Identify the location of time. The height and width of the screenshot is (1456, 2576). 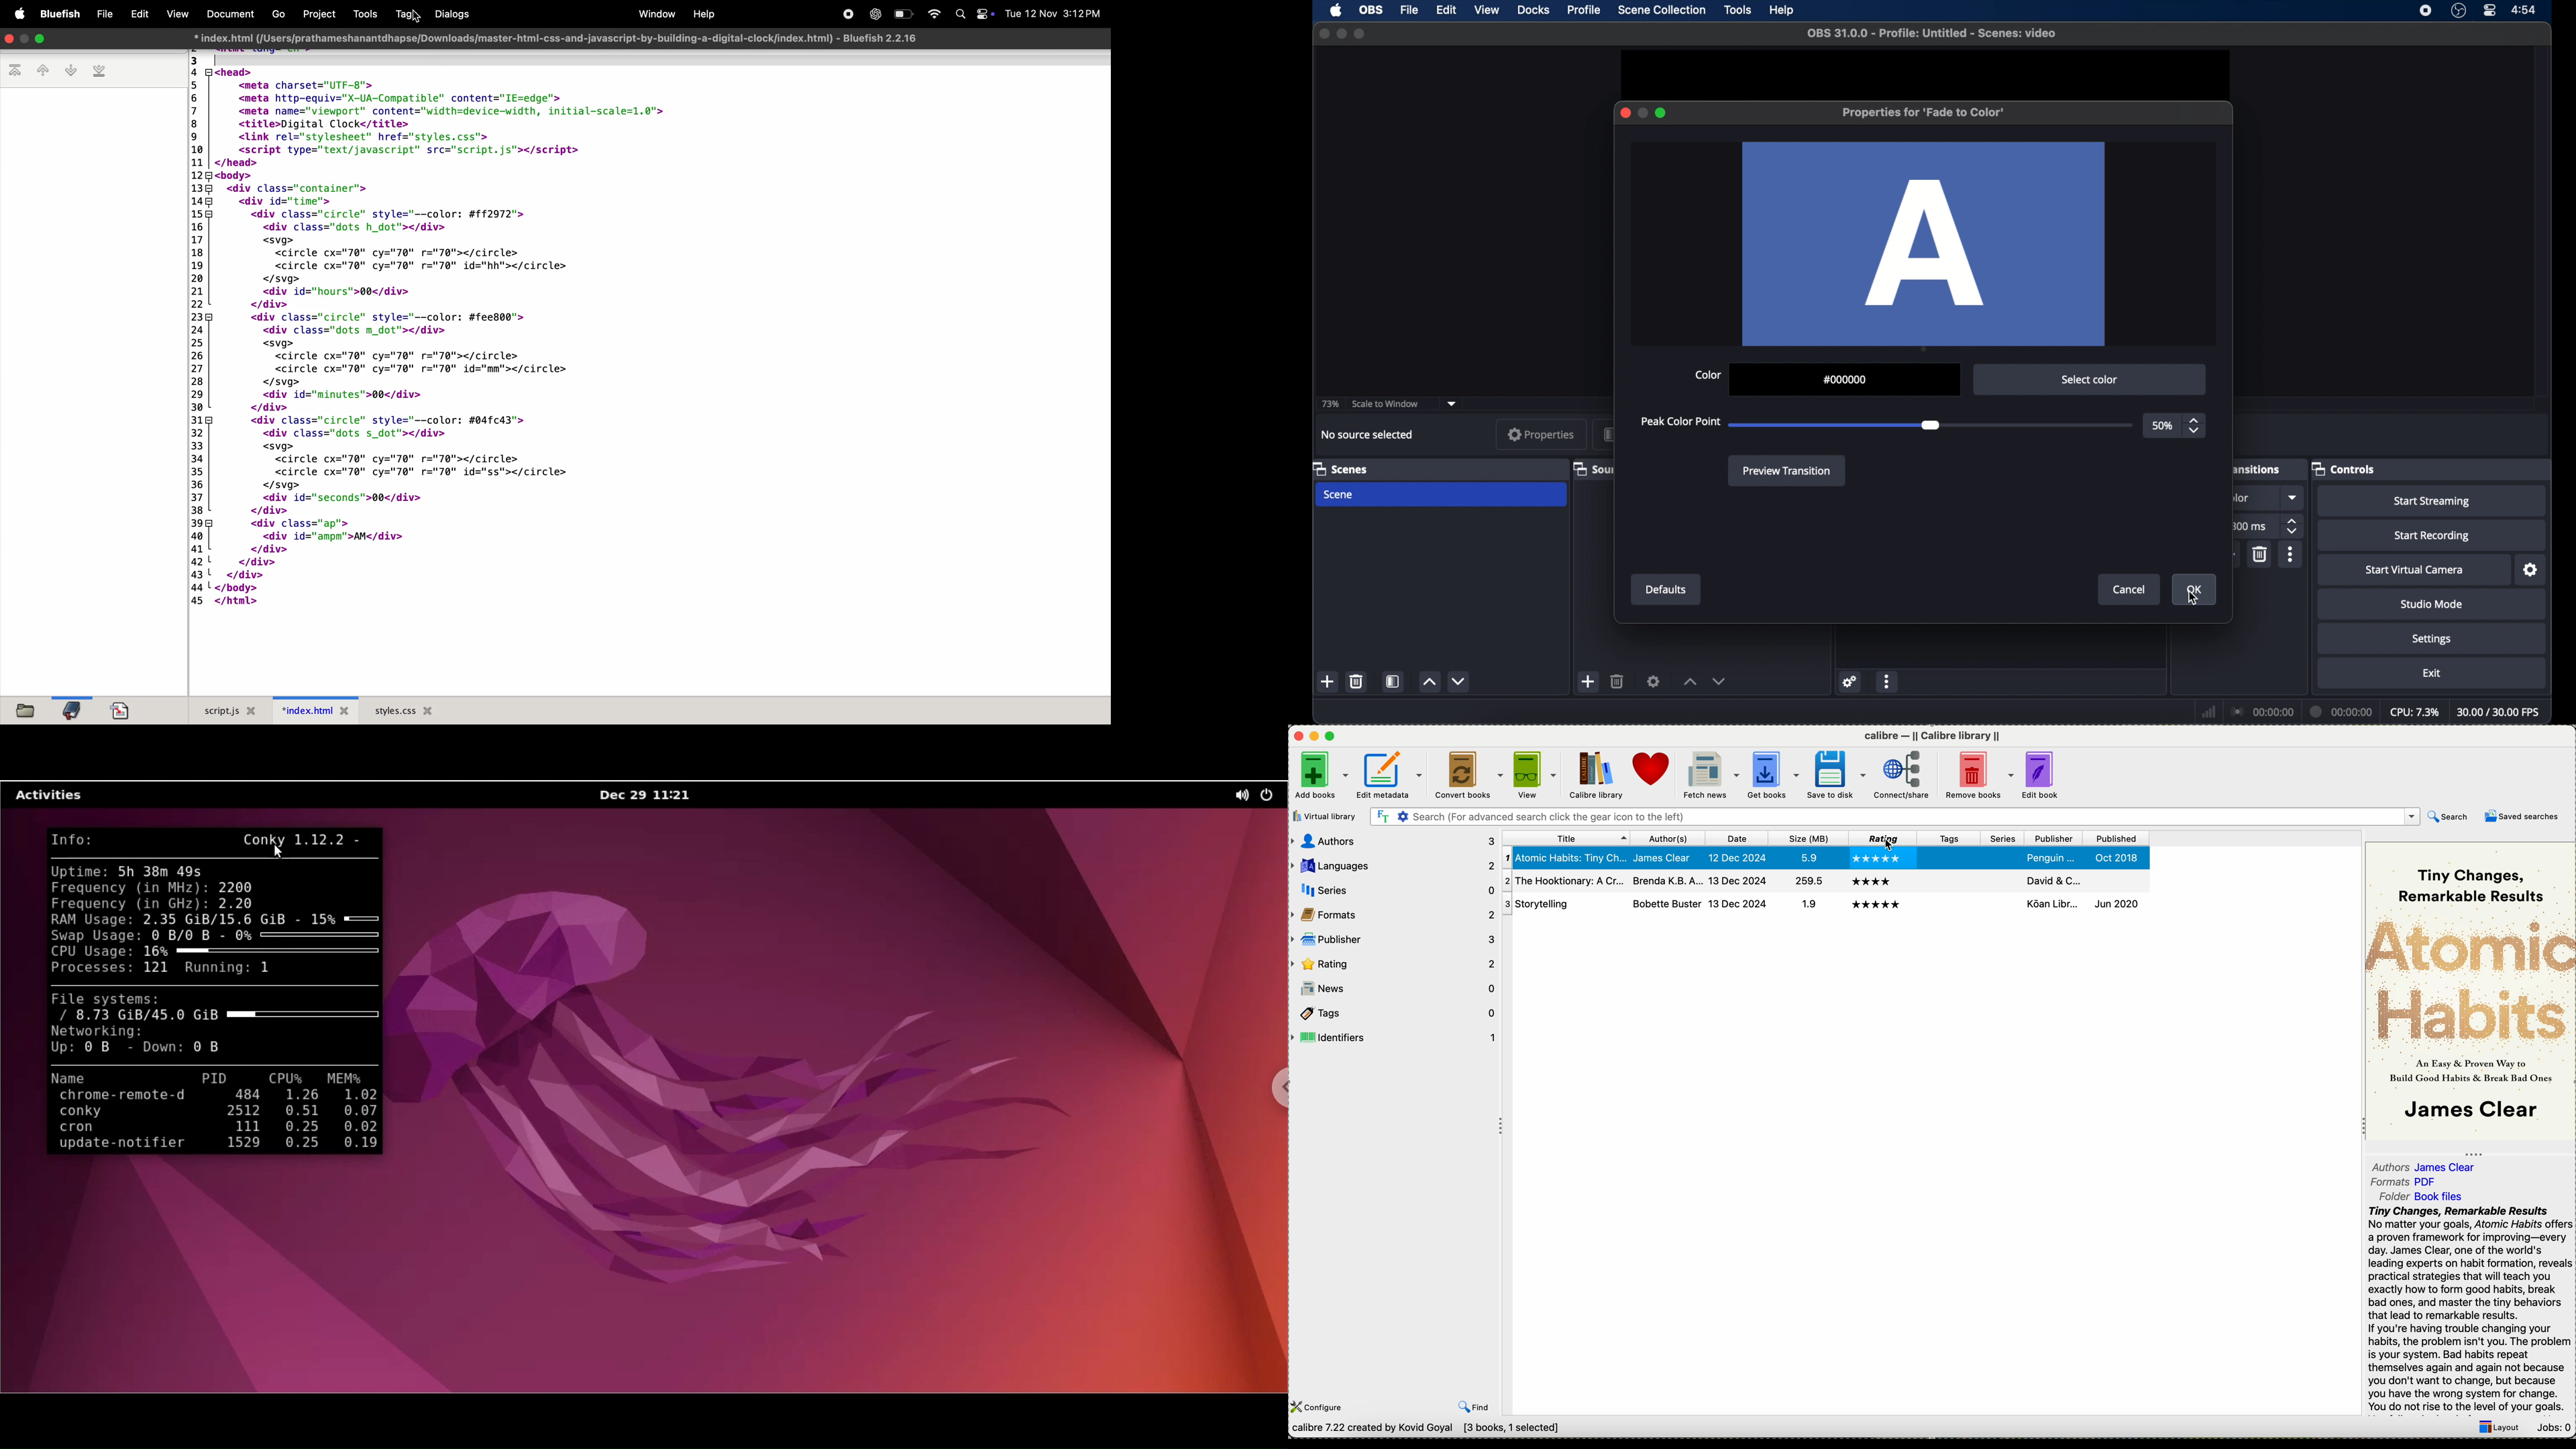
(2525, 11).